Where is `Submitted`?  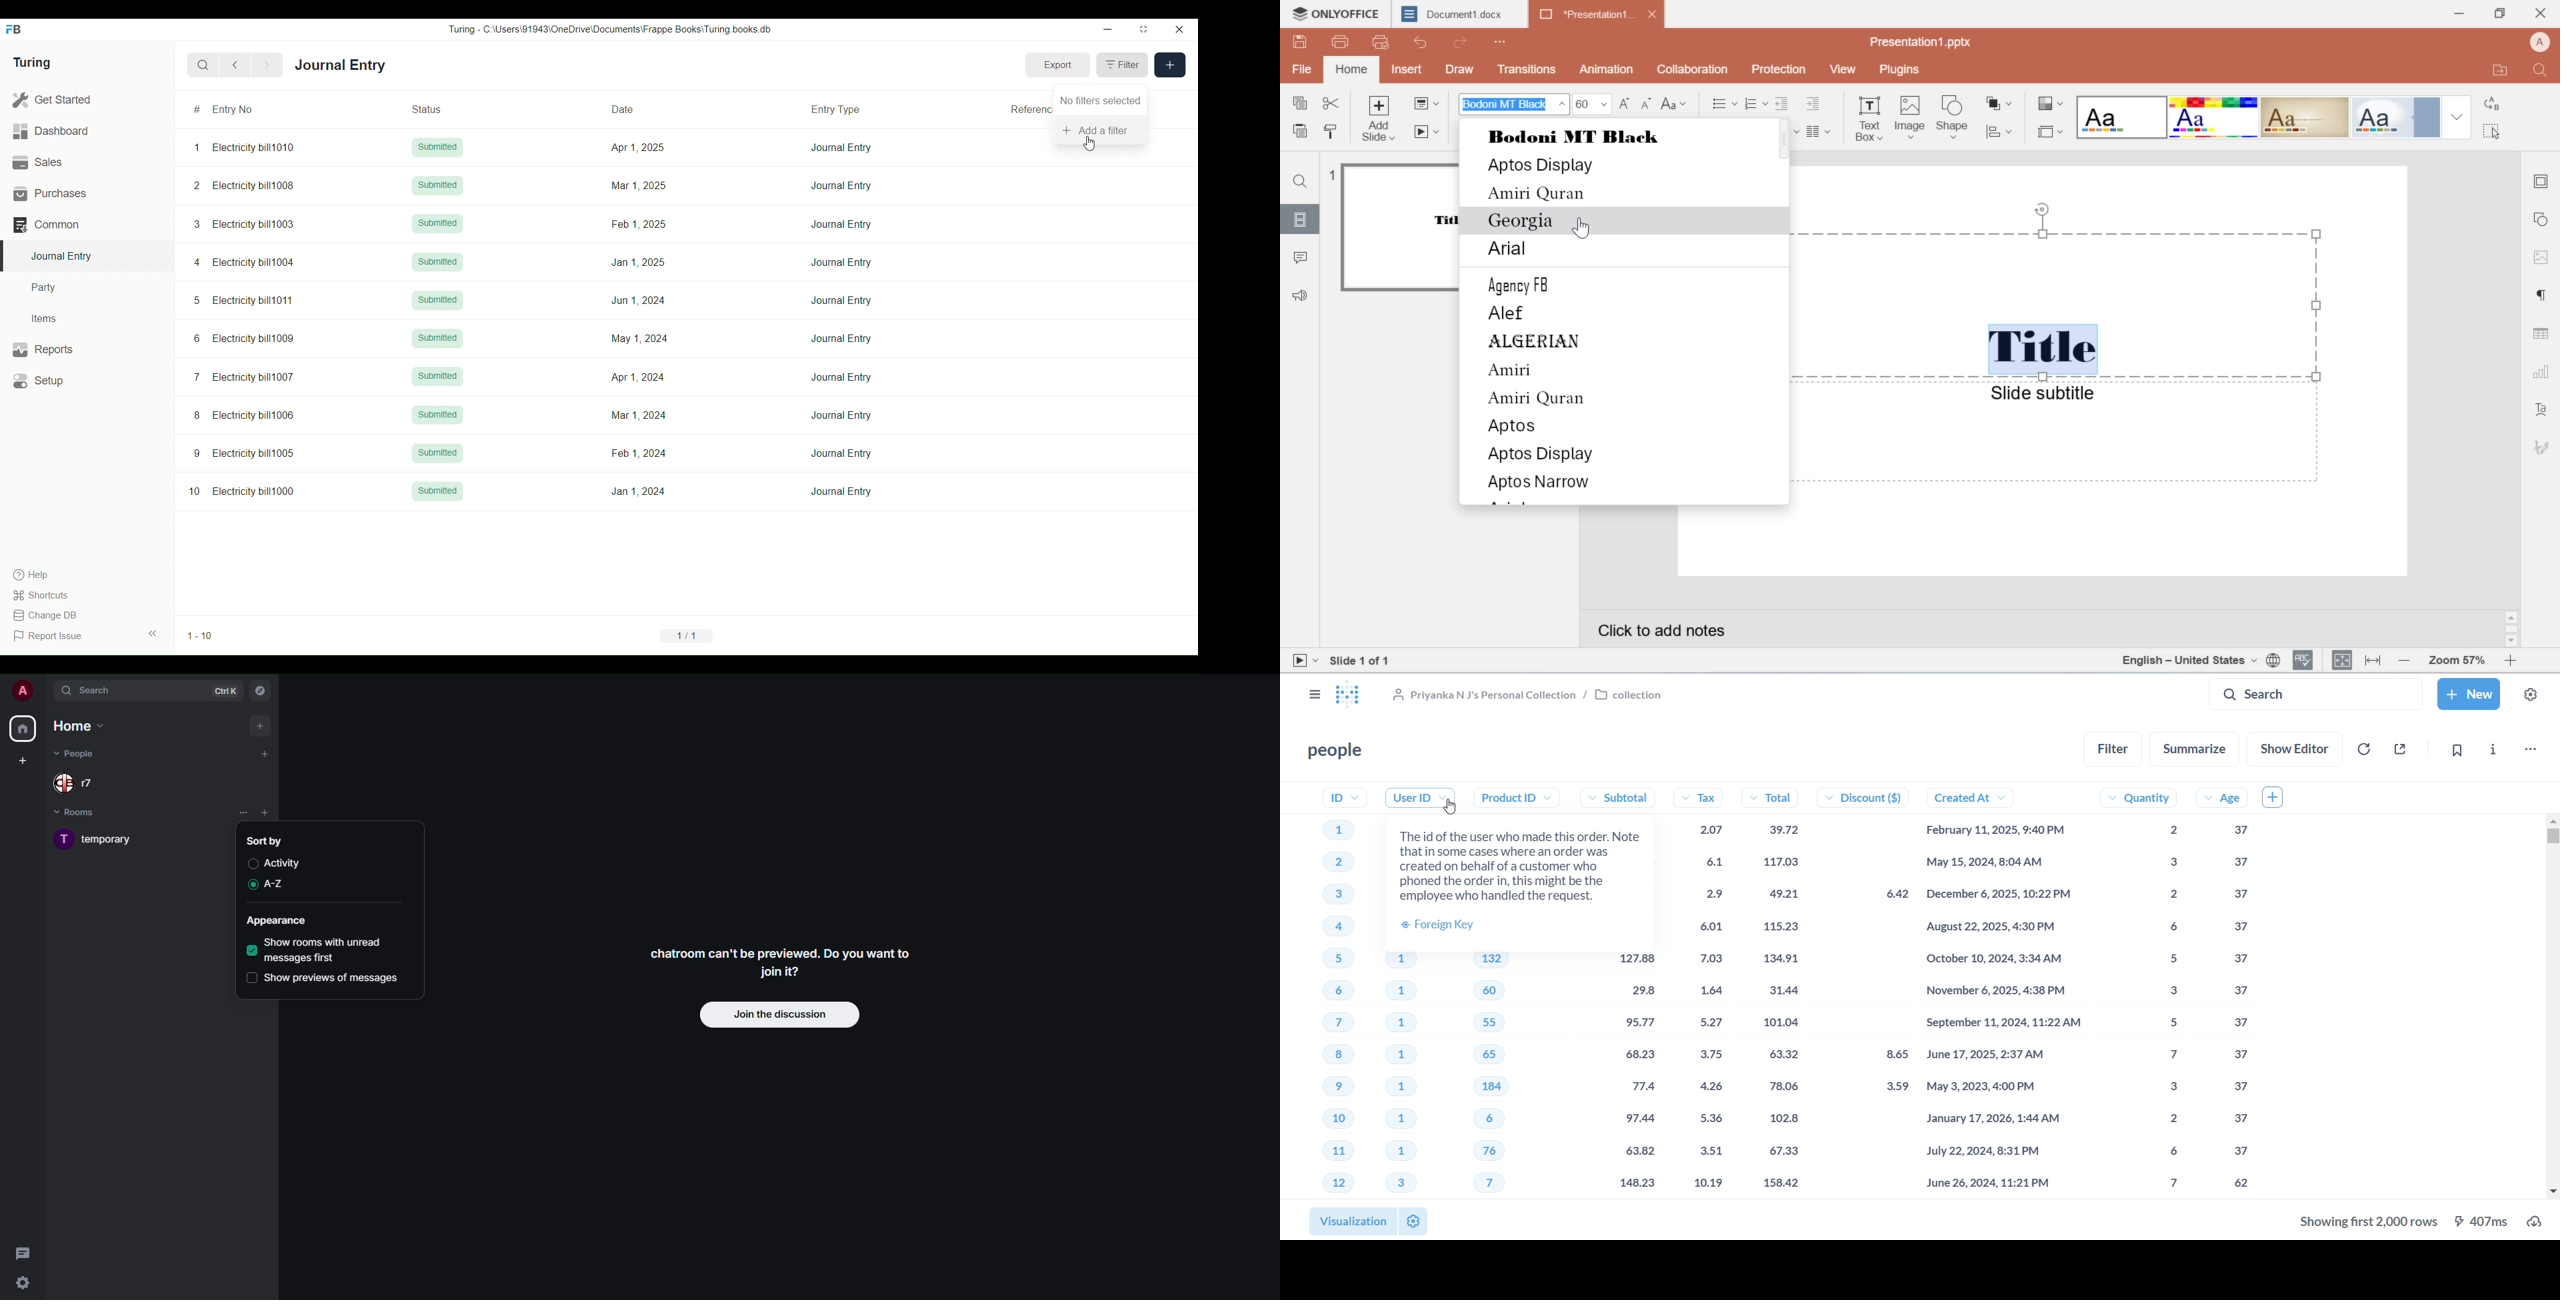
Submitted is located at coordinates (437, 376).